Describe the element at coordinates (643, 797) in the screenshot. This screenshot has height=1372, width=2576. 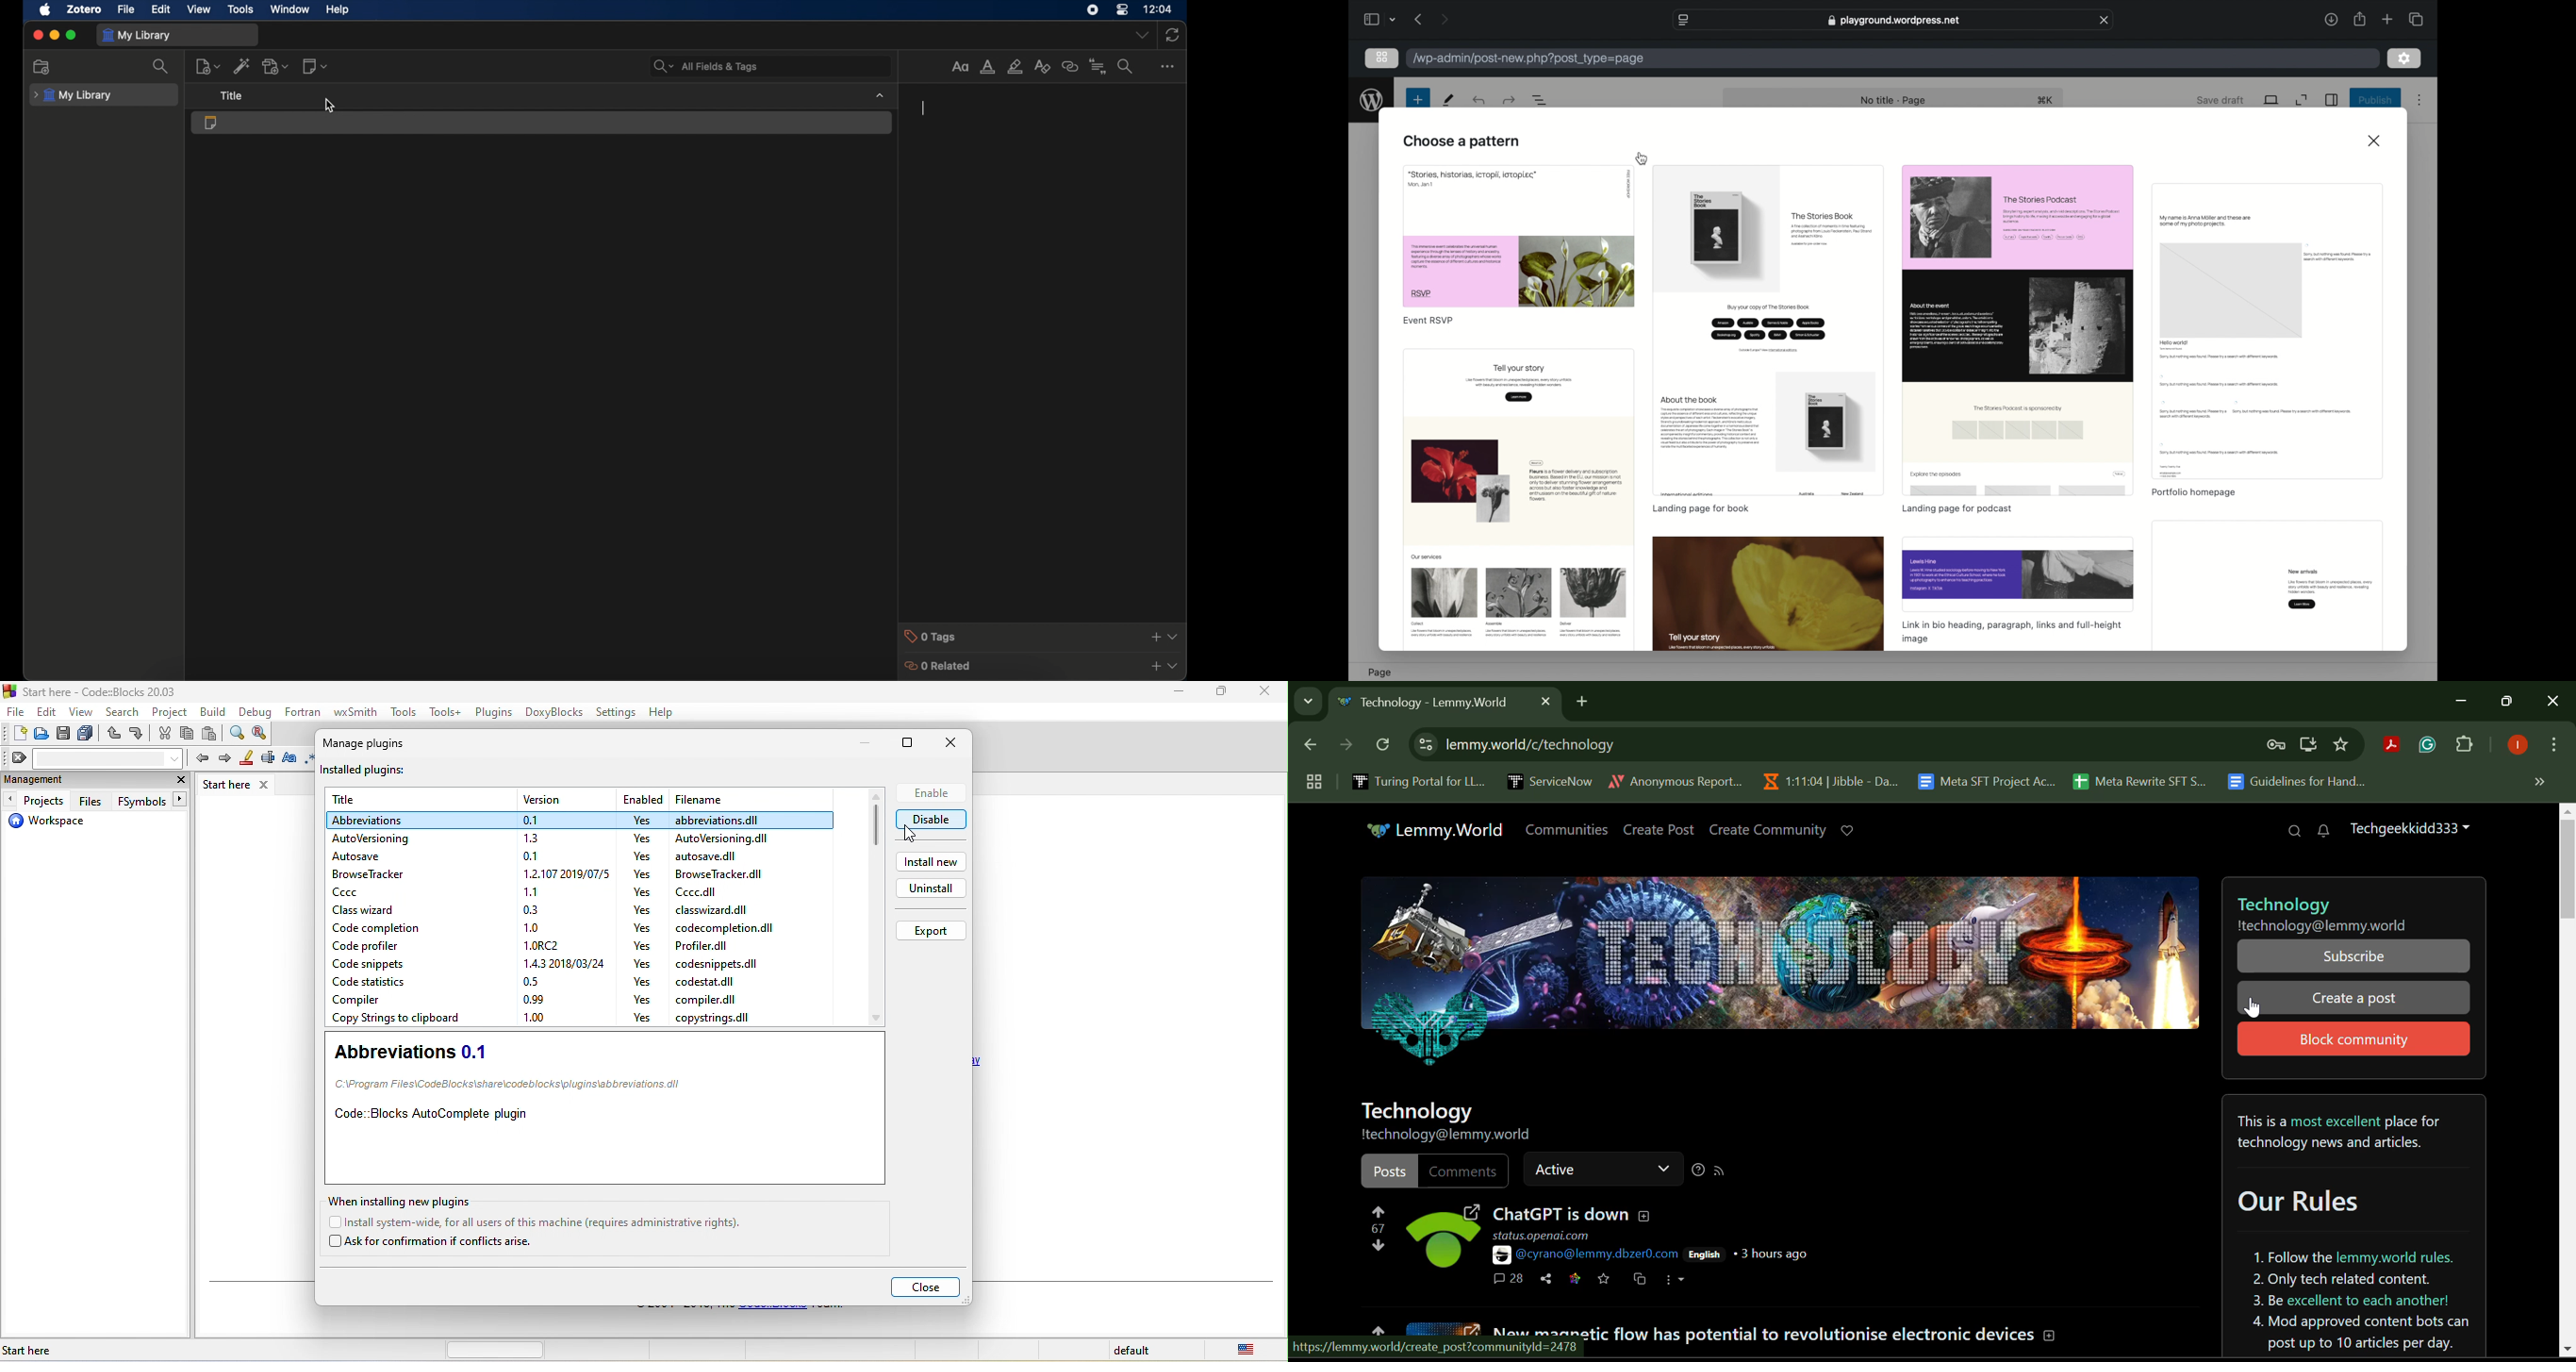
I see `enabled` at that location.